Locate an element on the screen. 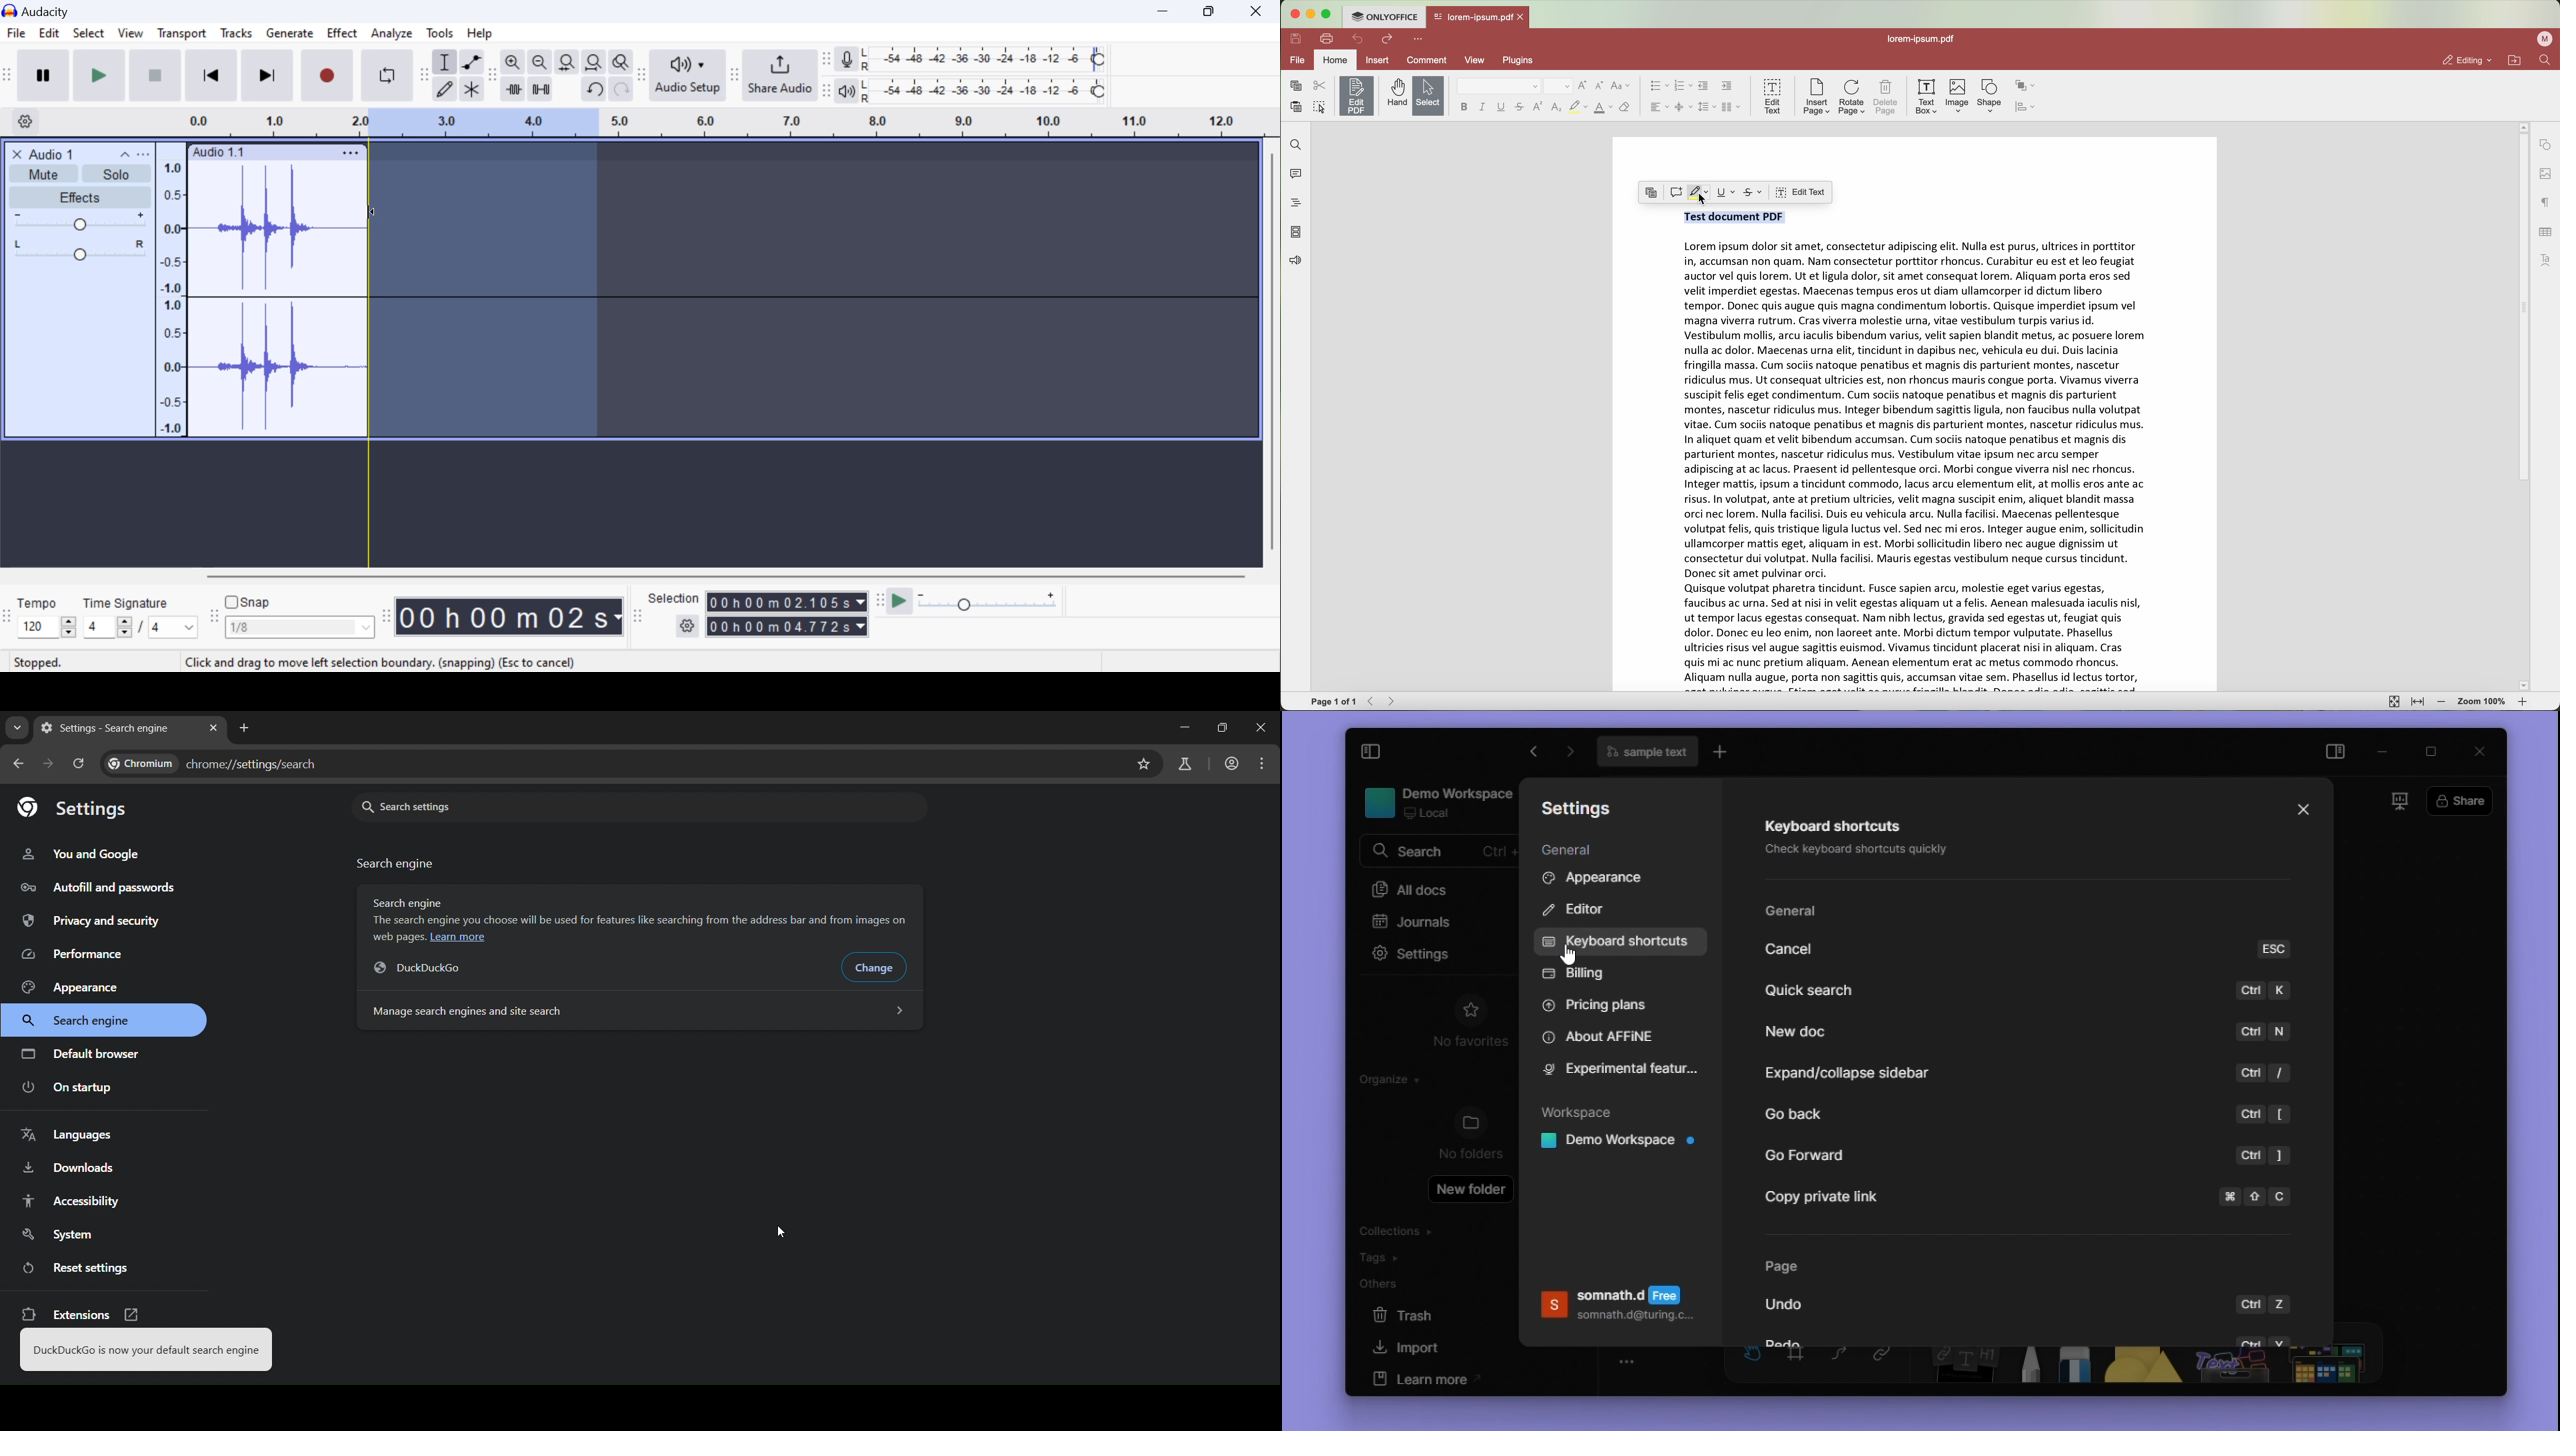  zoom toggle is located at coordinates (622, 63).